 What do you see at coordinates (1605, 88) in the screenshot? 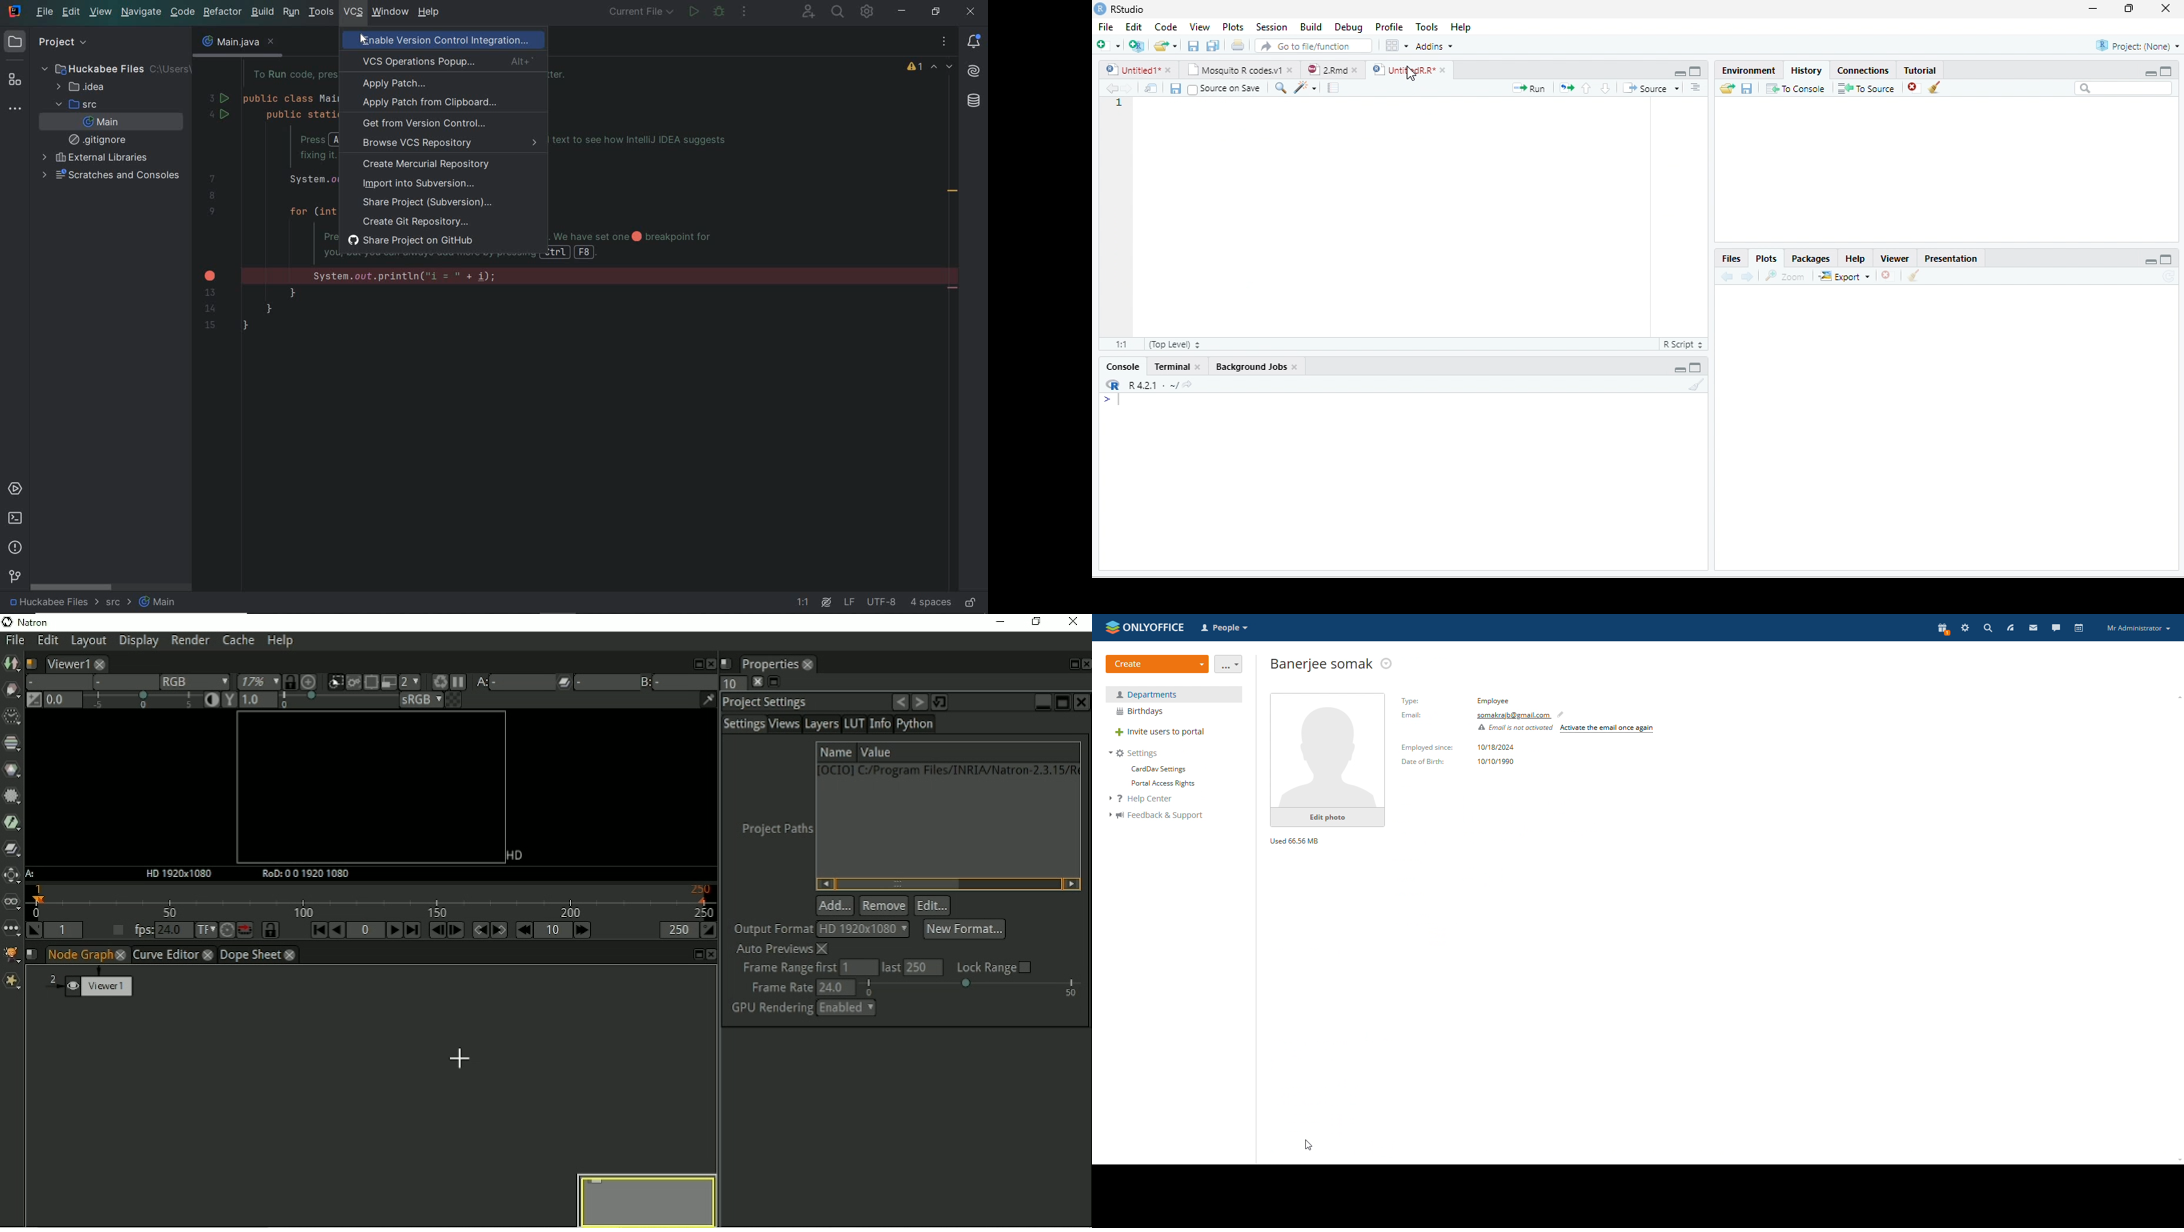
I see `Go to next section/chunk` at bounding box center [1605, 88].